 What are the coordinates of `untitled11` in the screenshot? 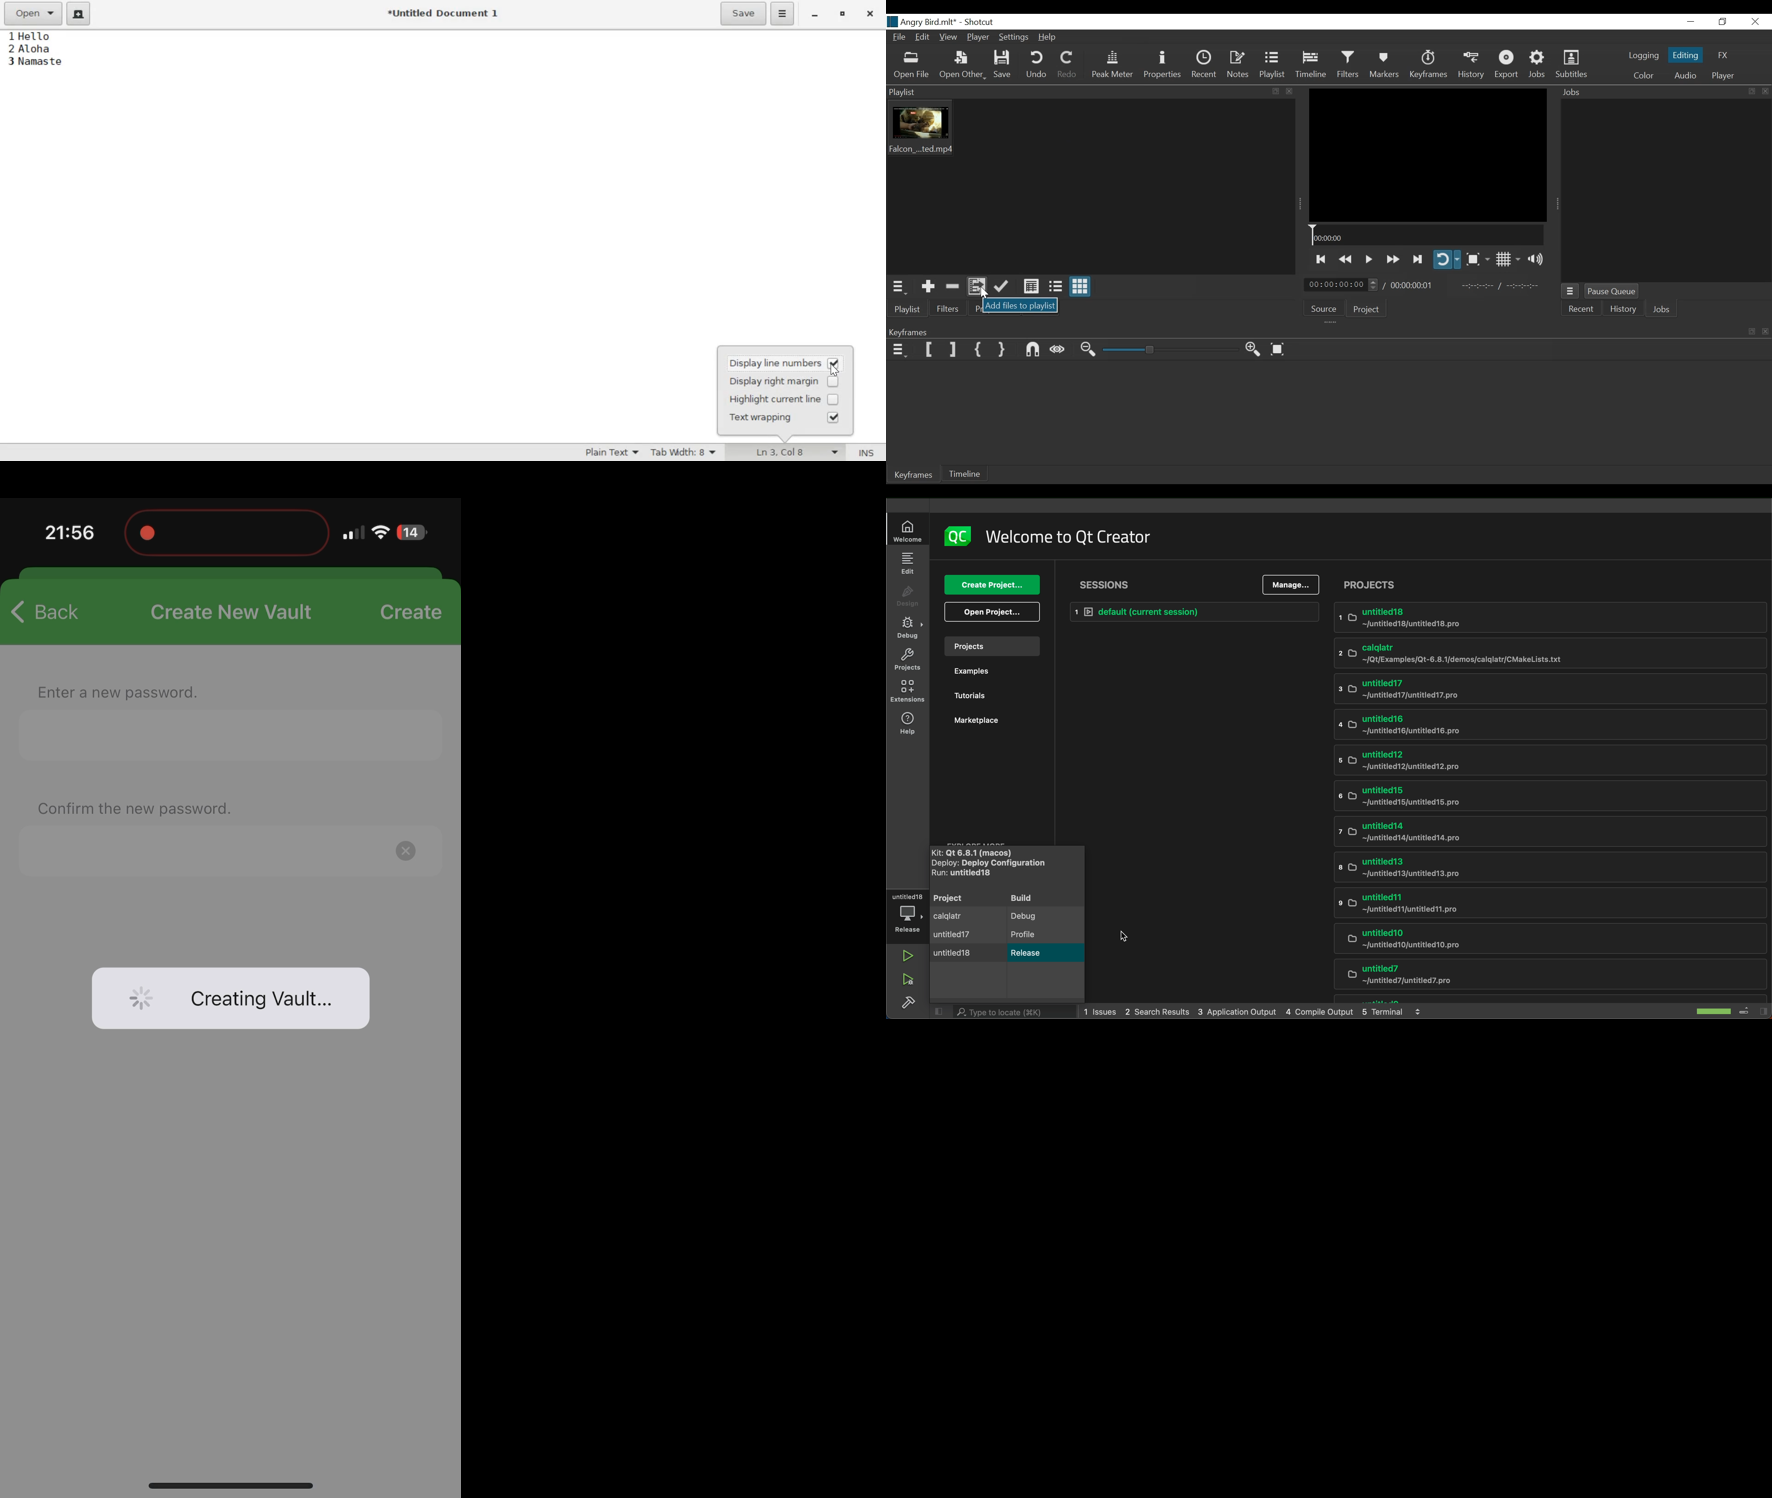 It's located at (1527, 904).